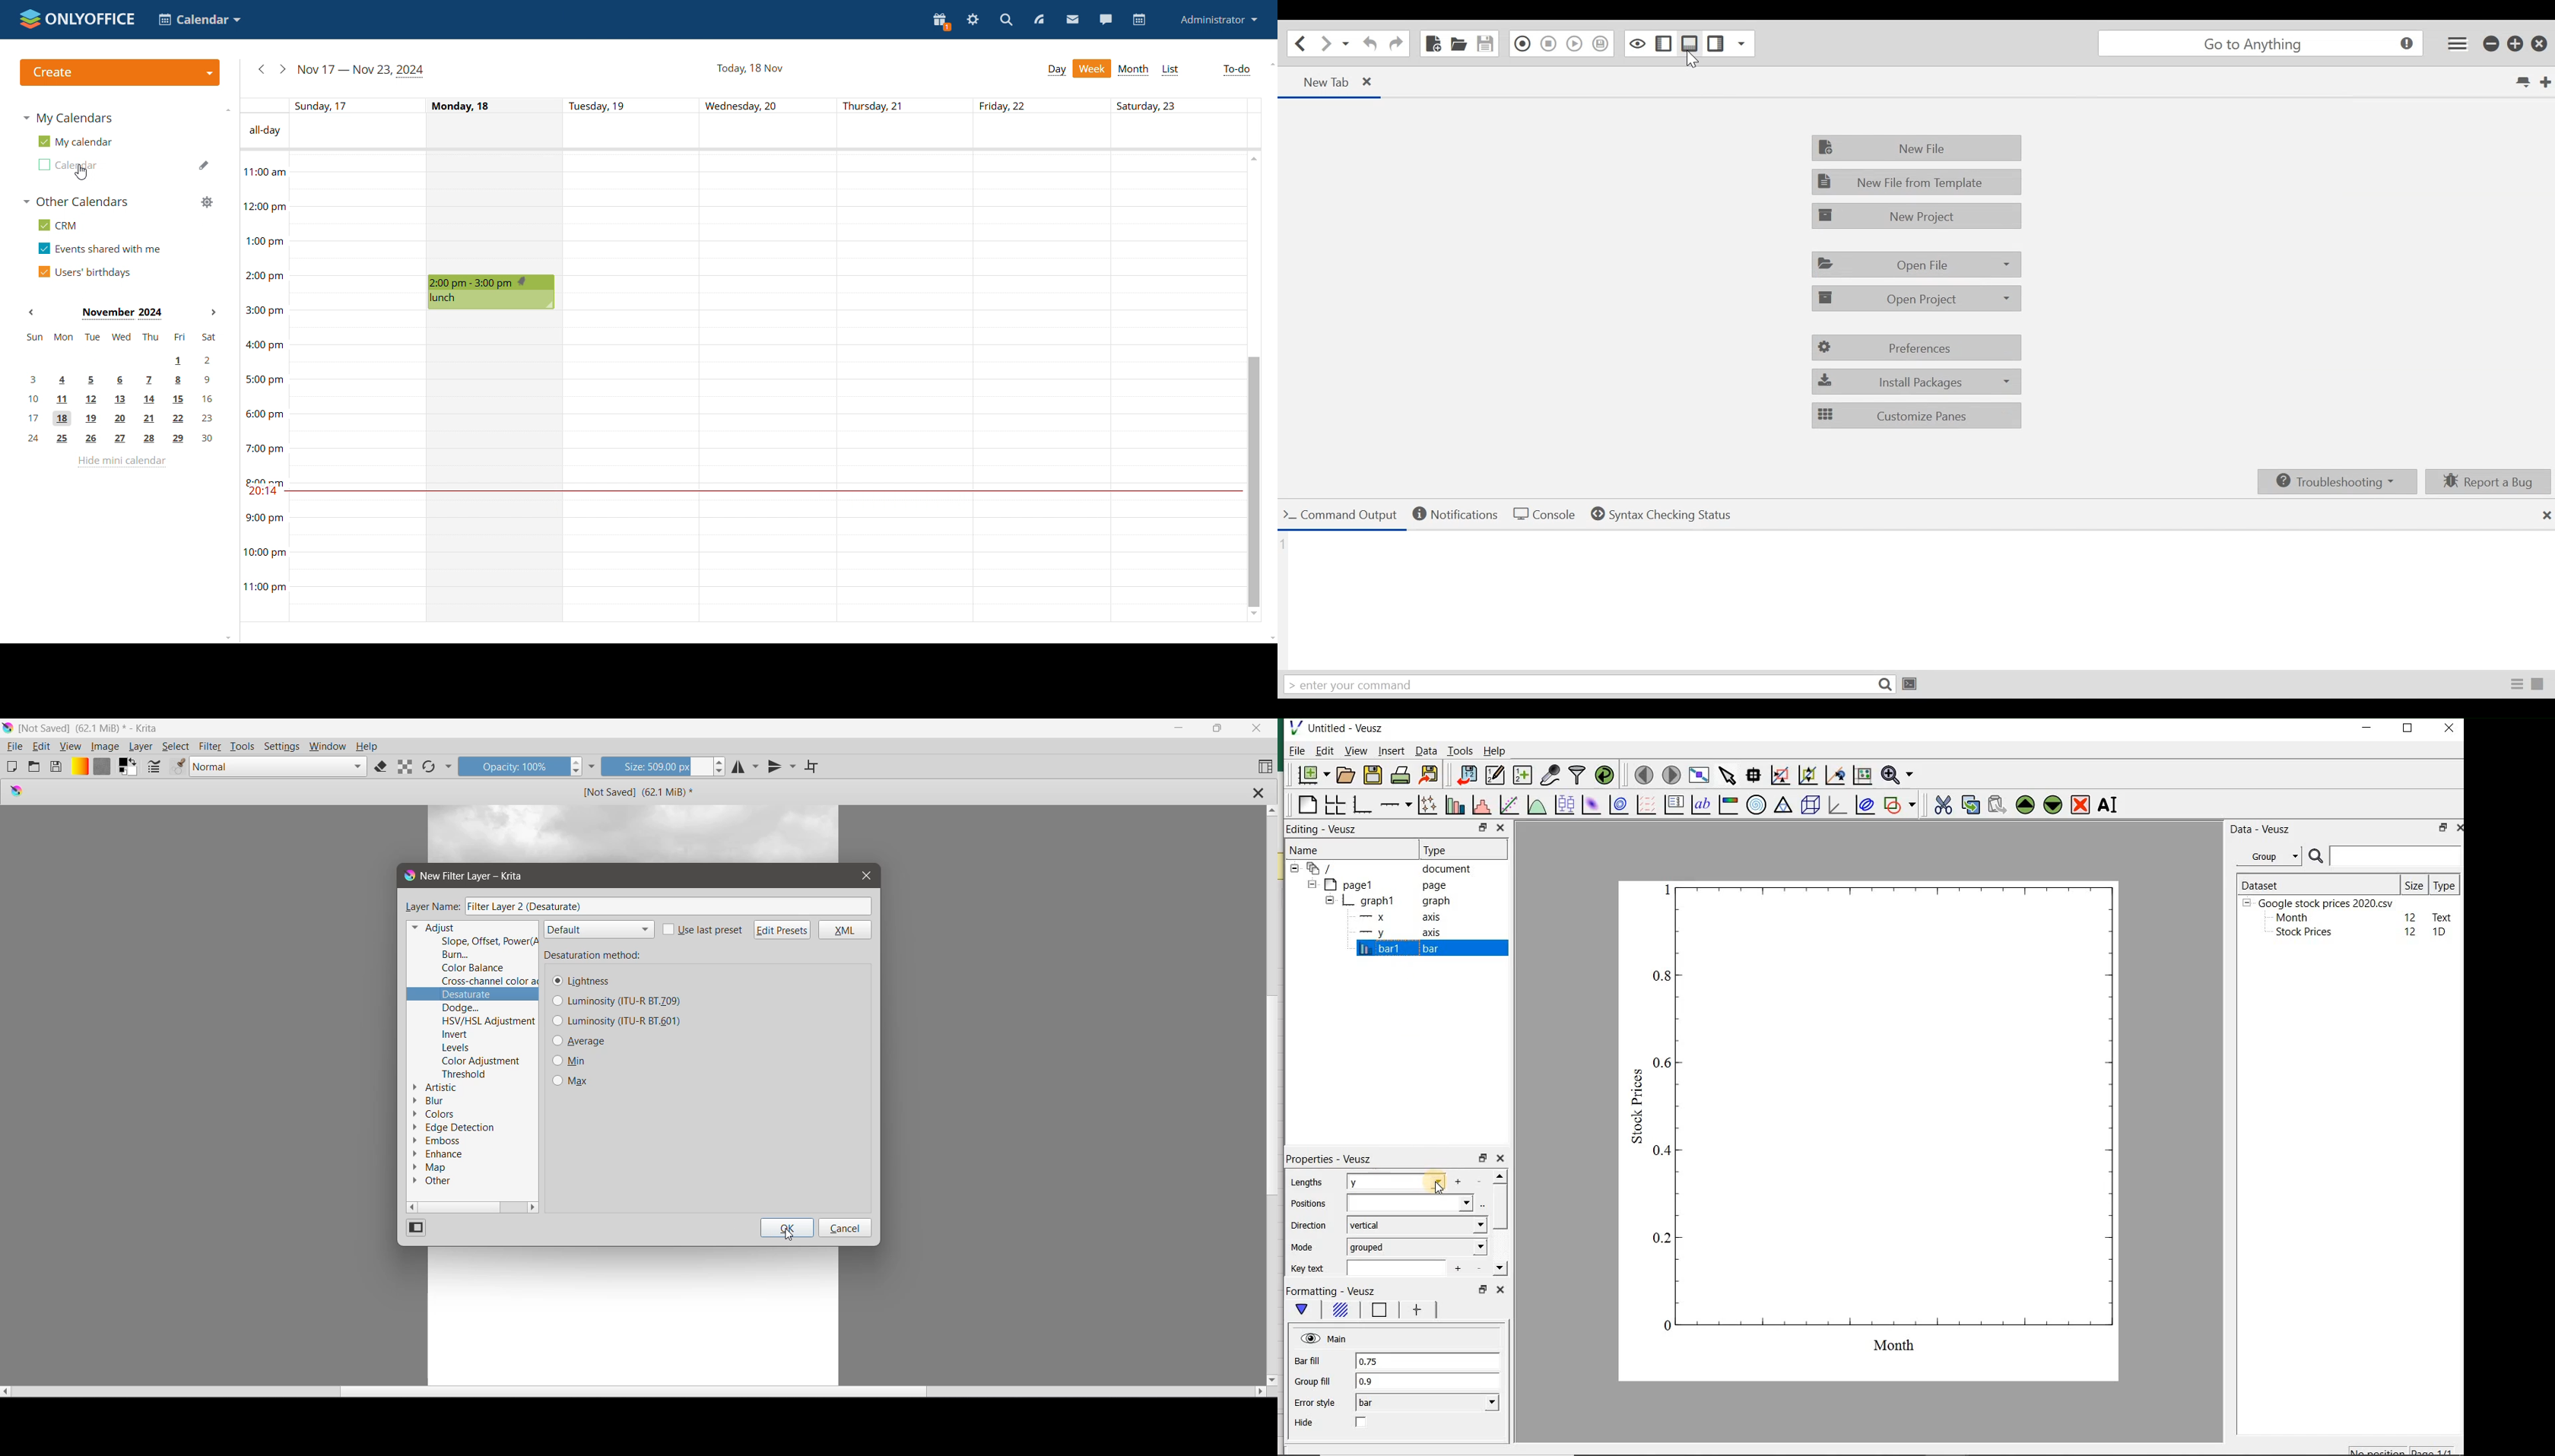 Image resolution: width=2576 pixels, height=1456 pixels. What do you see at coordinates (417, 1228) in the screenshot?
I see `Change View` at bounding box center [417, 1228].